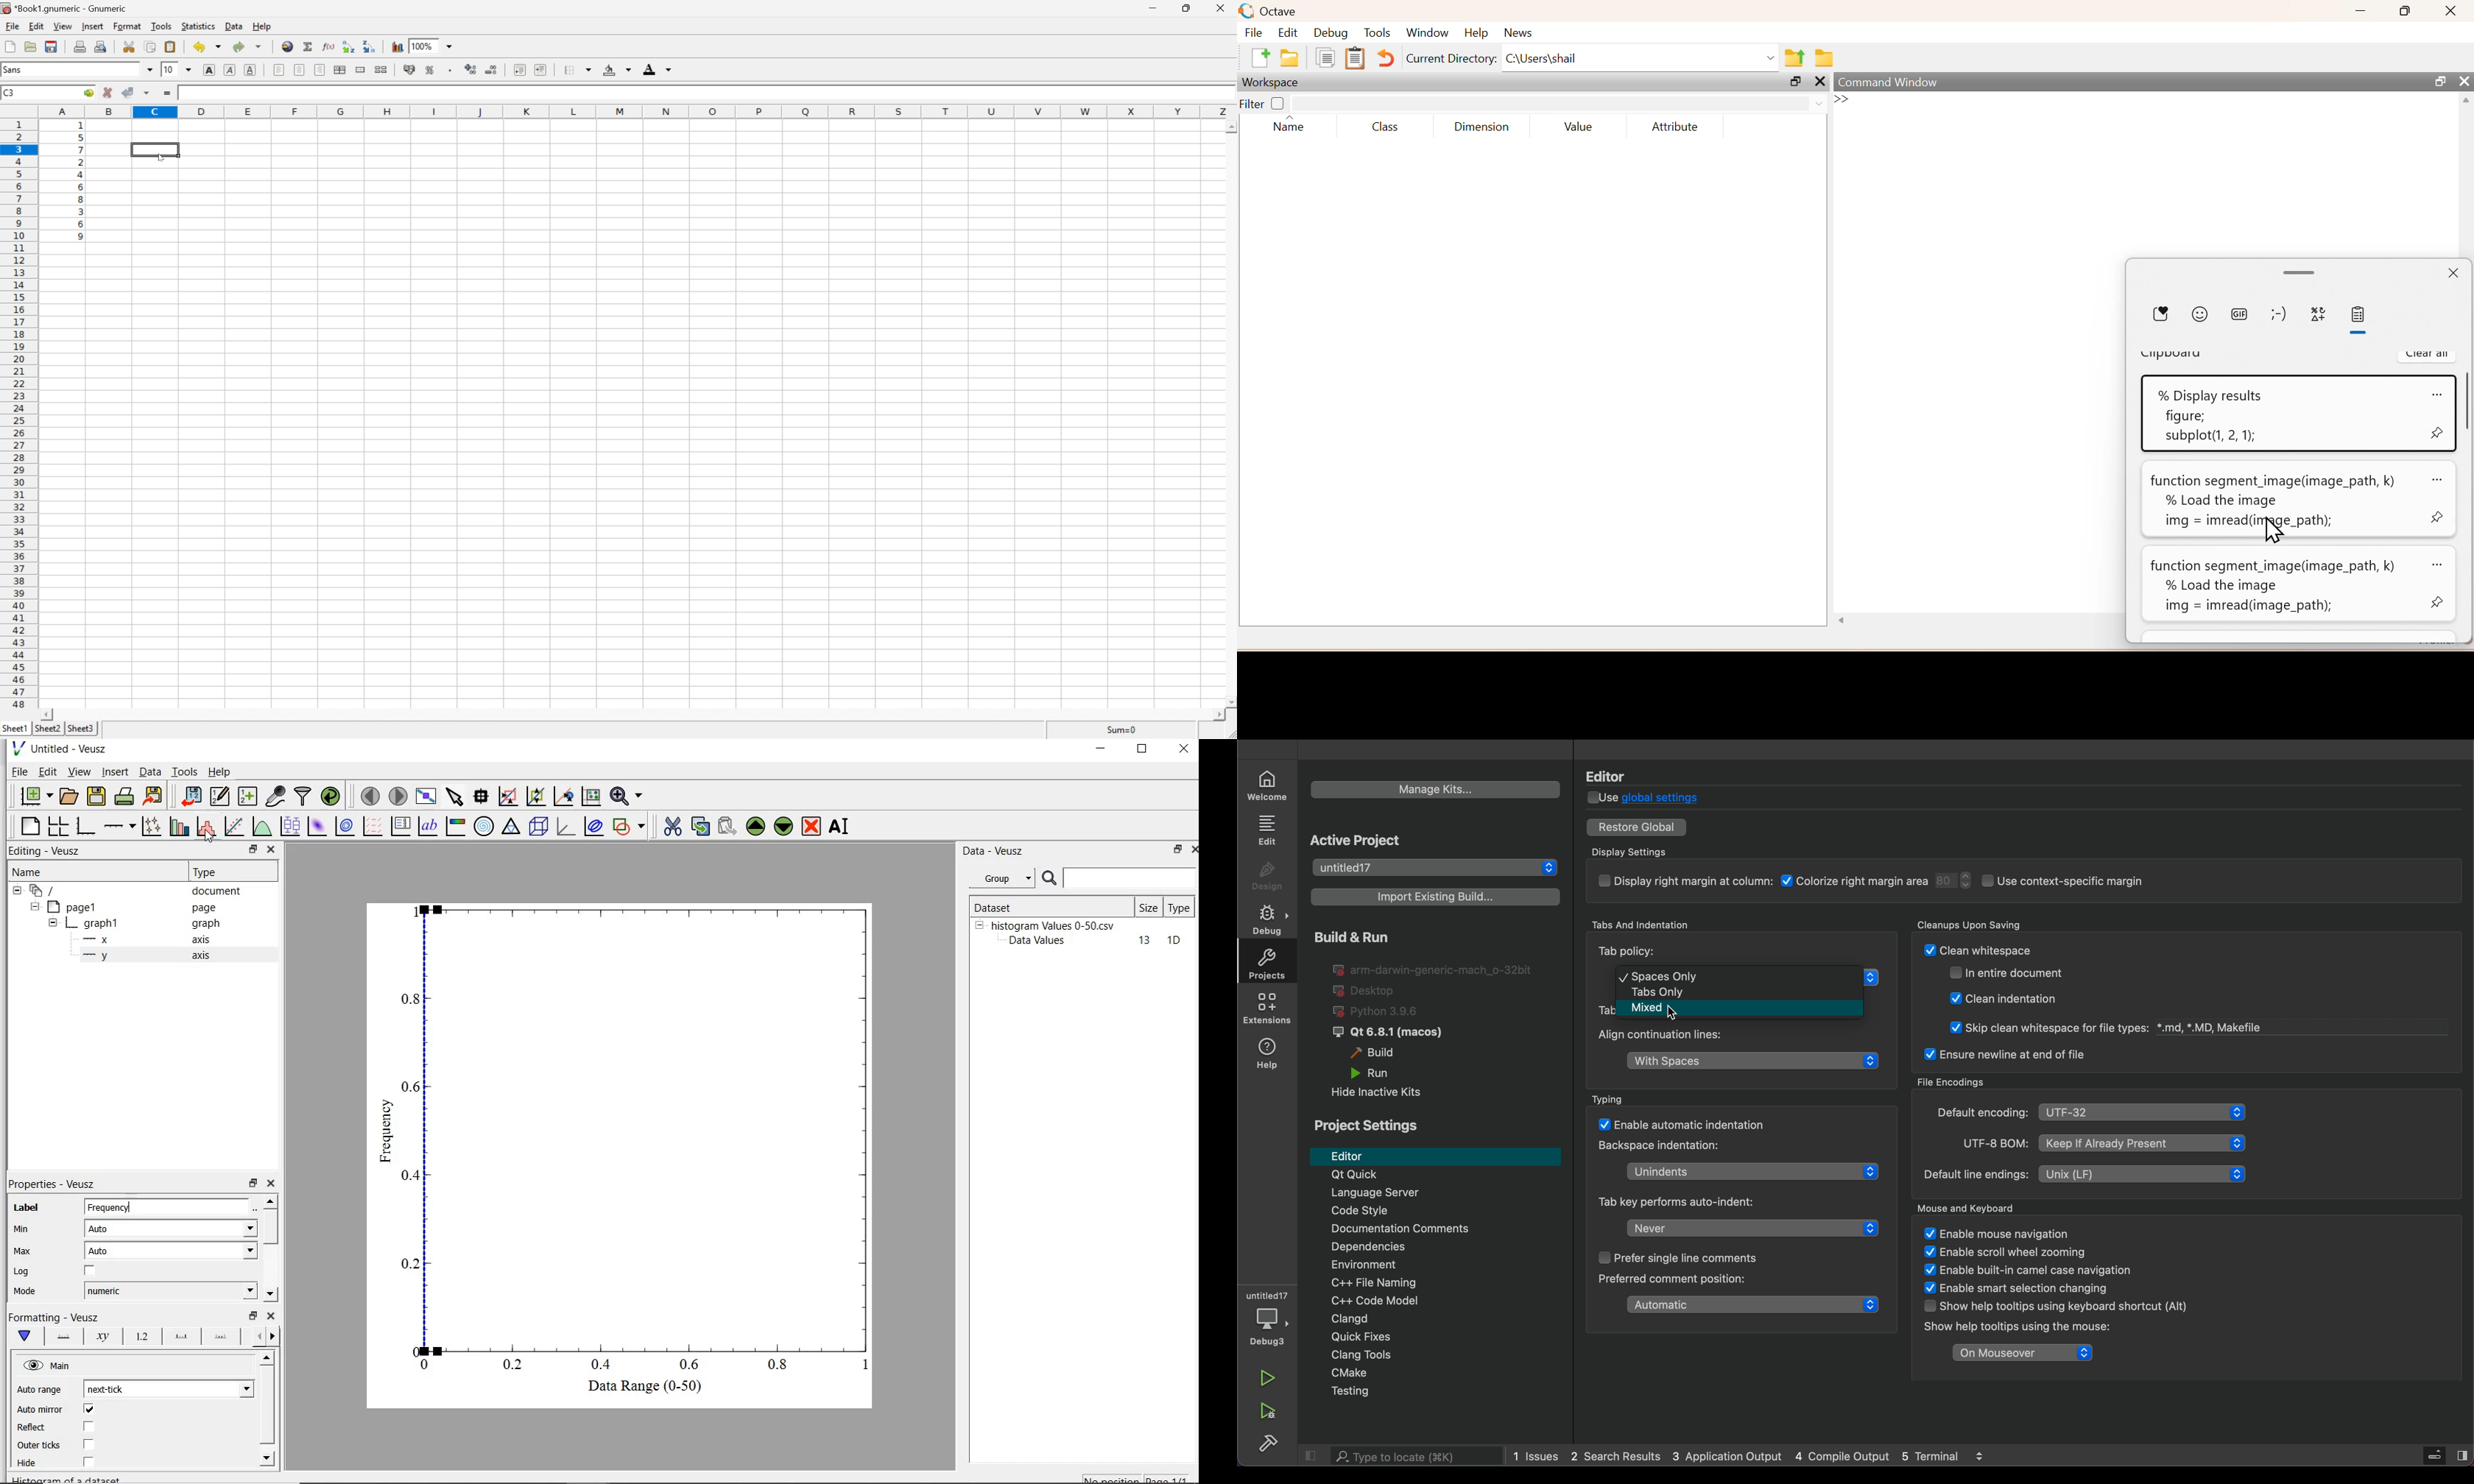 The width and height of the screenshot is (2492, 1484). I want to click on Dependencies , so click(1449, 1249).